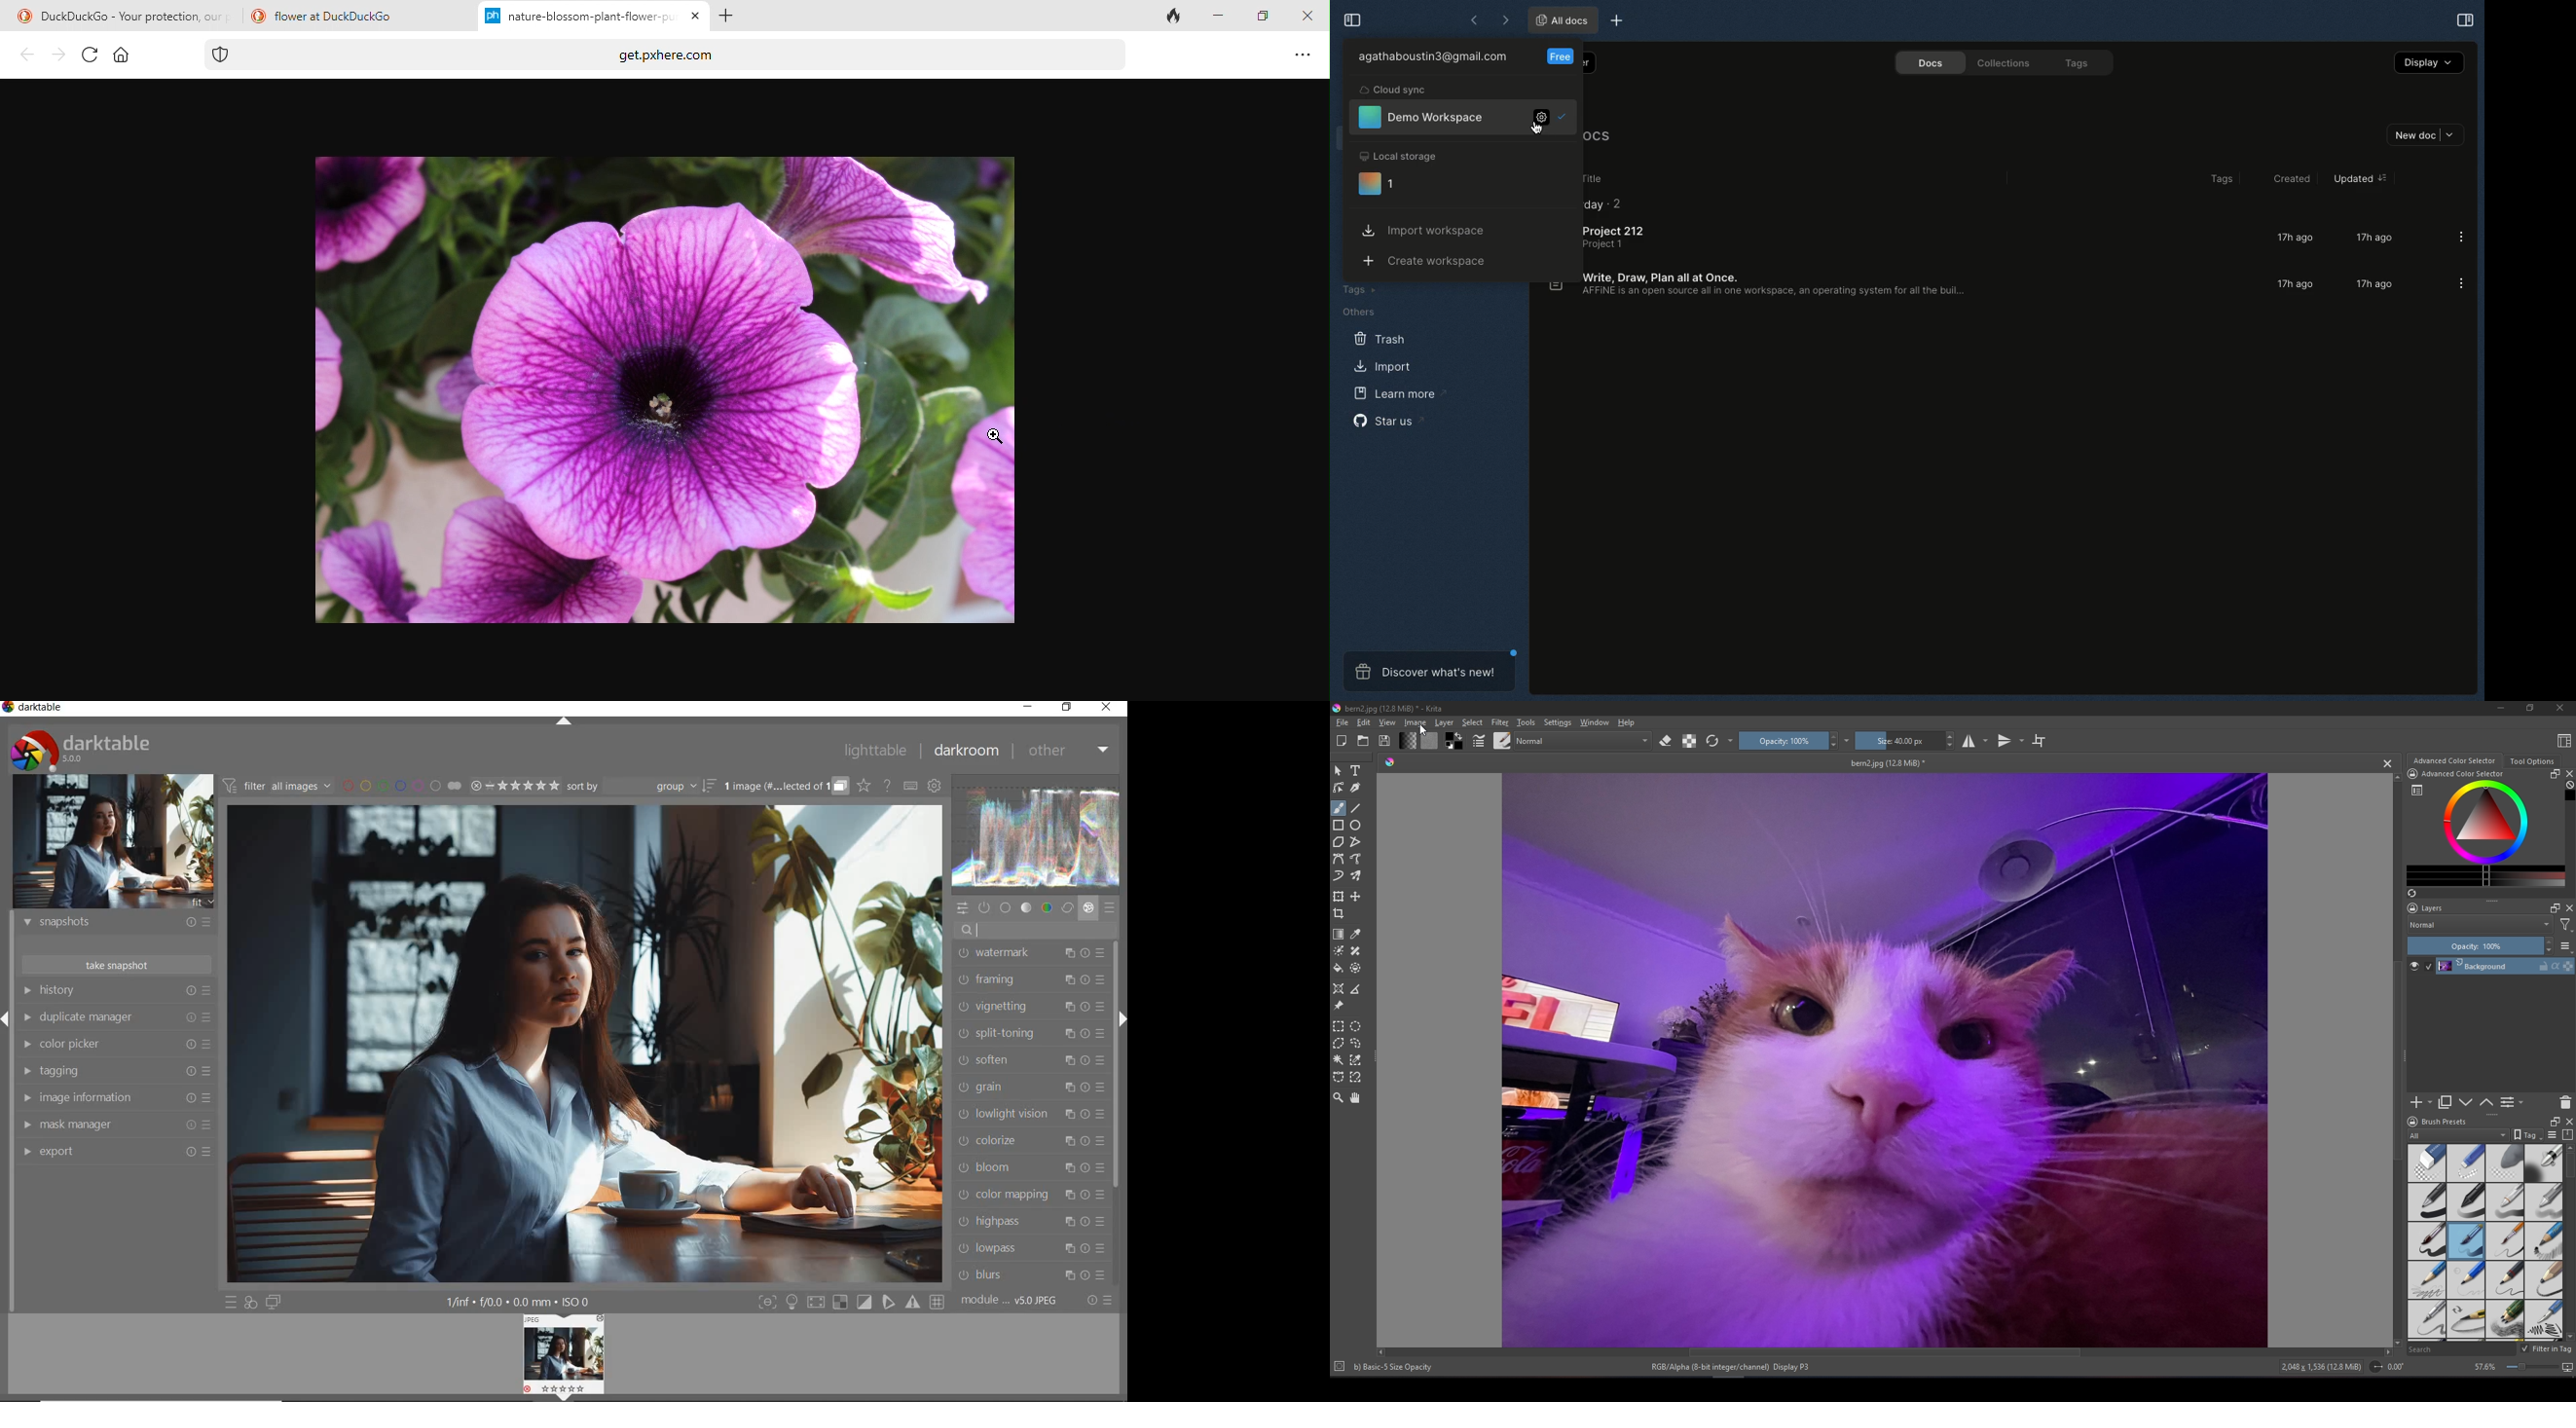 This screenshot has width=2576, height=1428. I want to click on Create a list of colors from the image, so click(2412, 892).